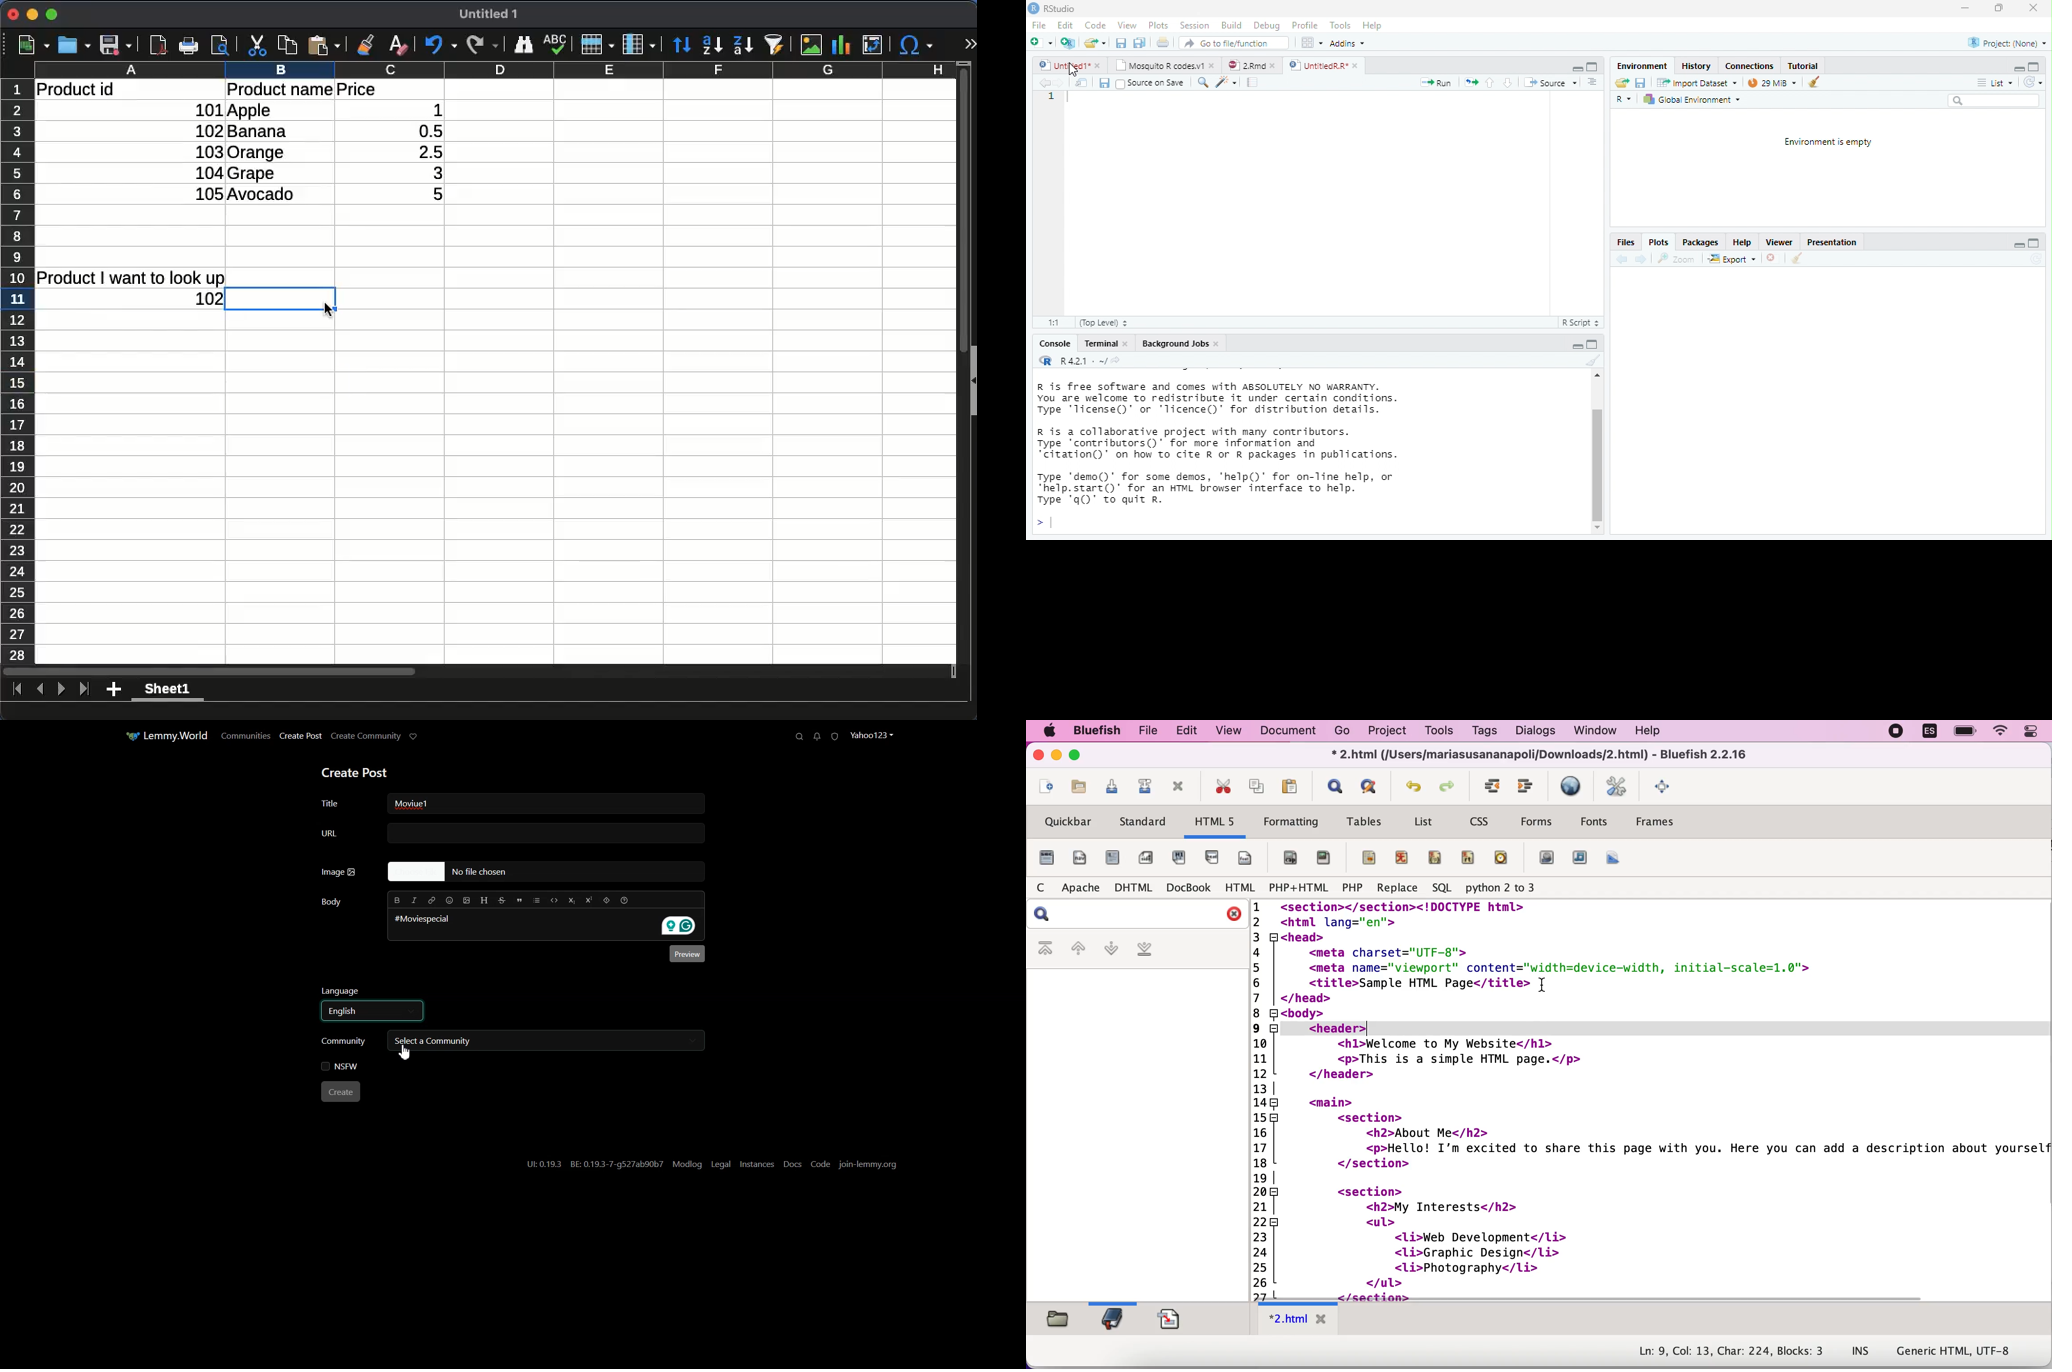  Describe the element at coordinates (1128, 345) in the screenshot. I see `close` at that location.